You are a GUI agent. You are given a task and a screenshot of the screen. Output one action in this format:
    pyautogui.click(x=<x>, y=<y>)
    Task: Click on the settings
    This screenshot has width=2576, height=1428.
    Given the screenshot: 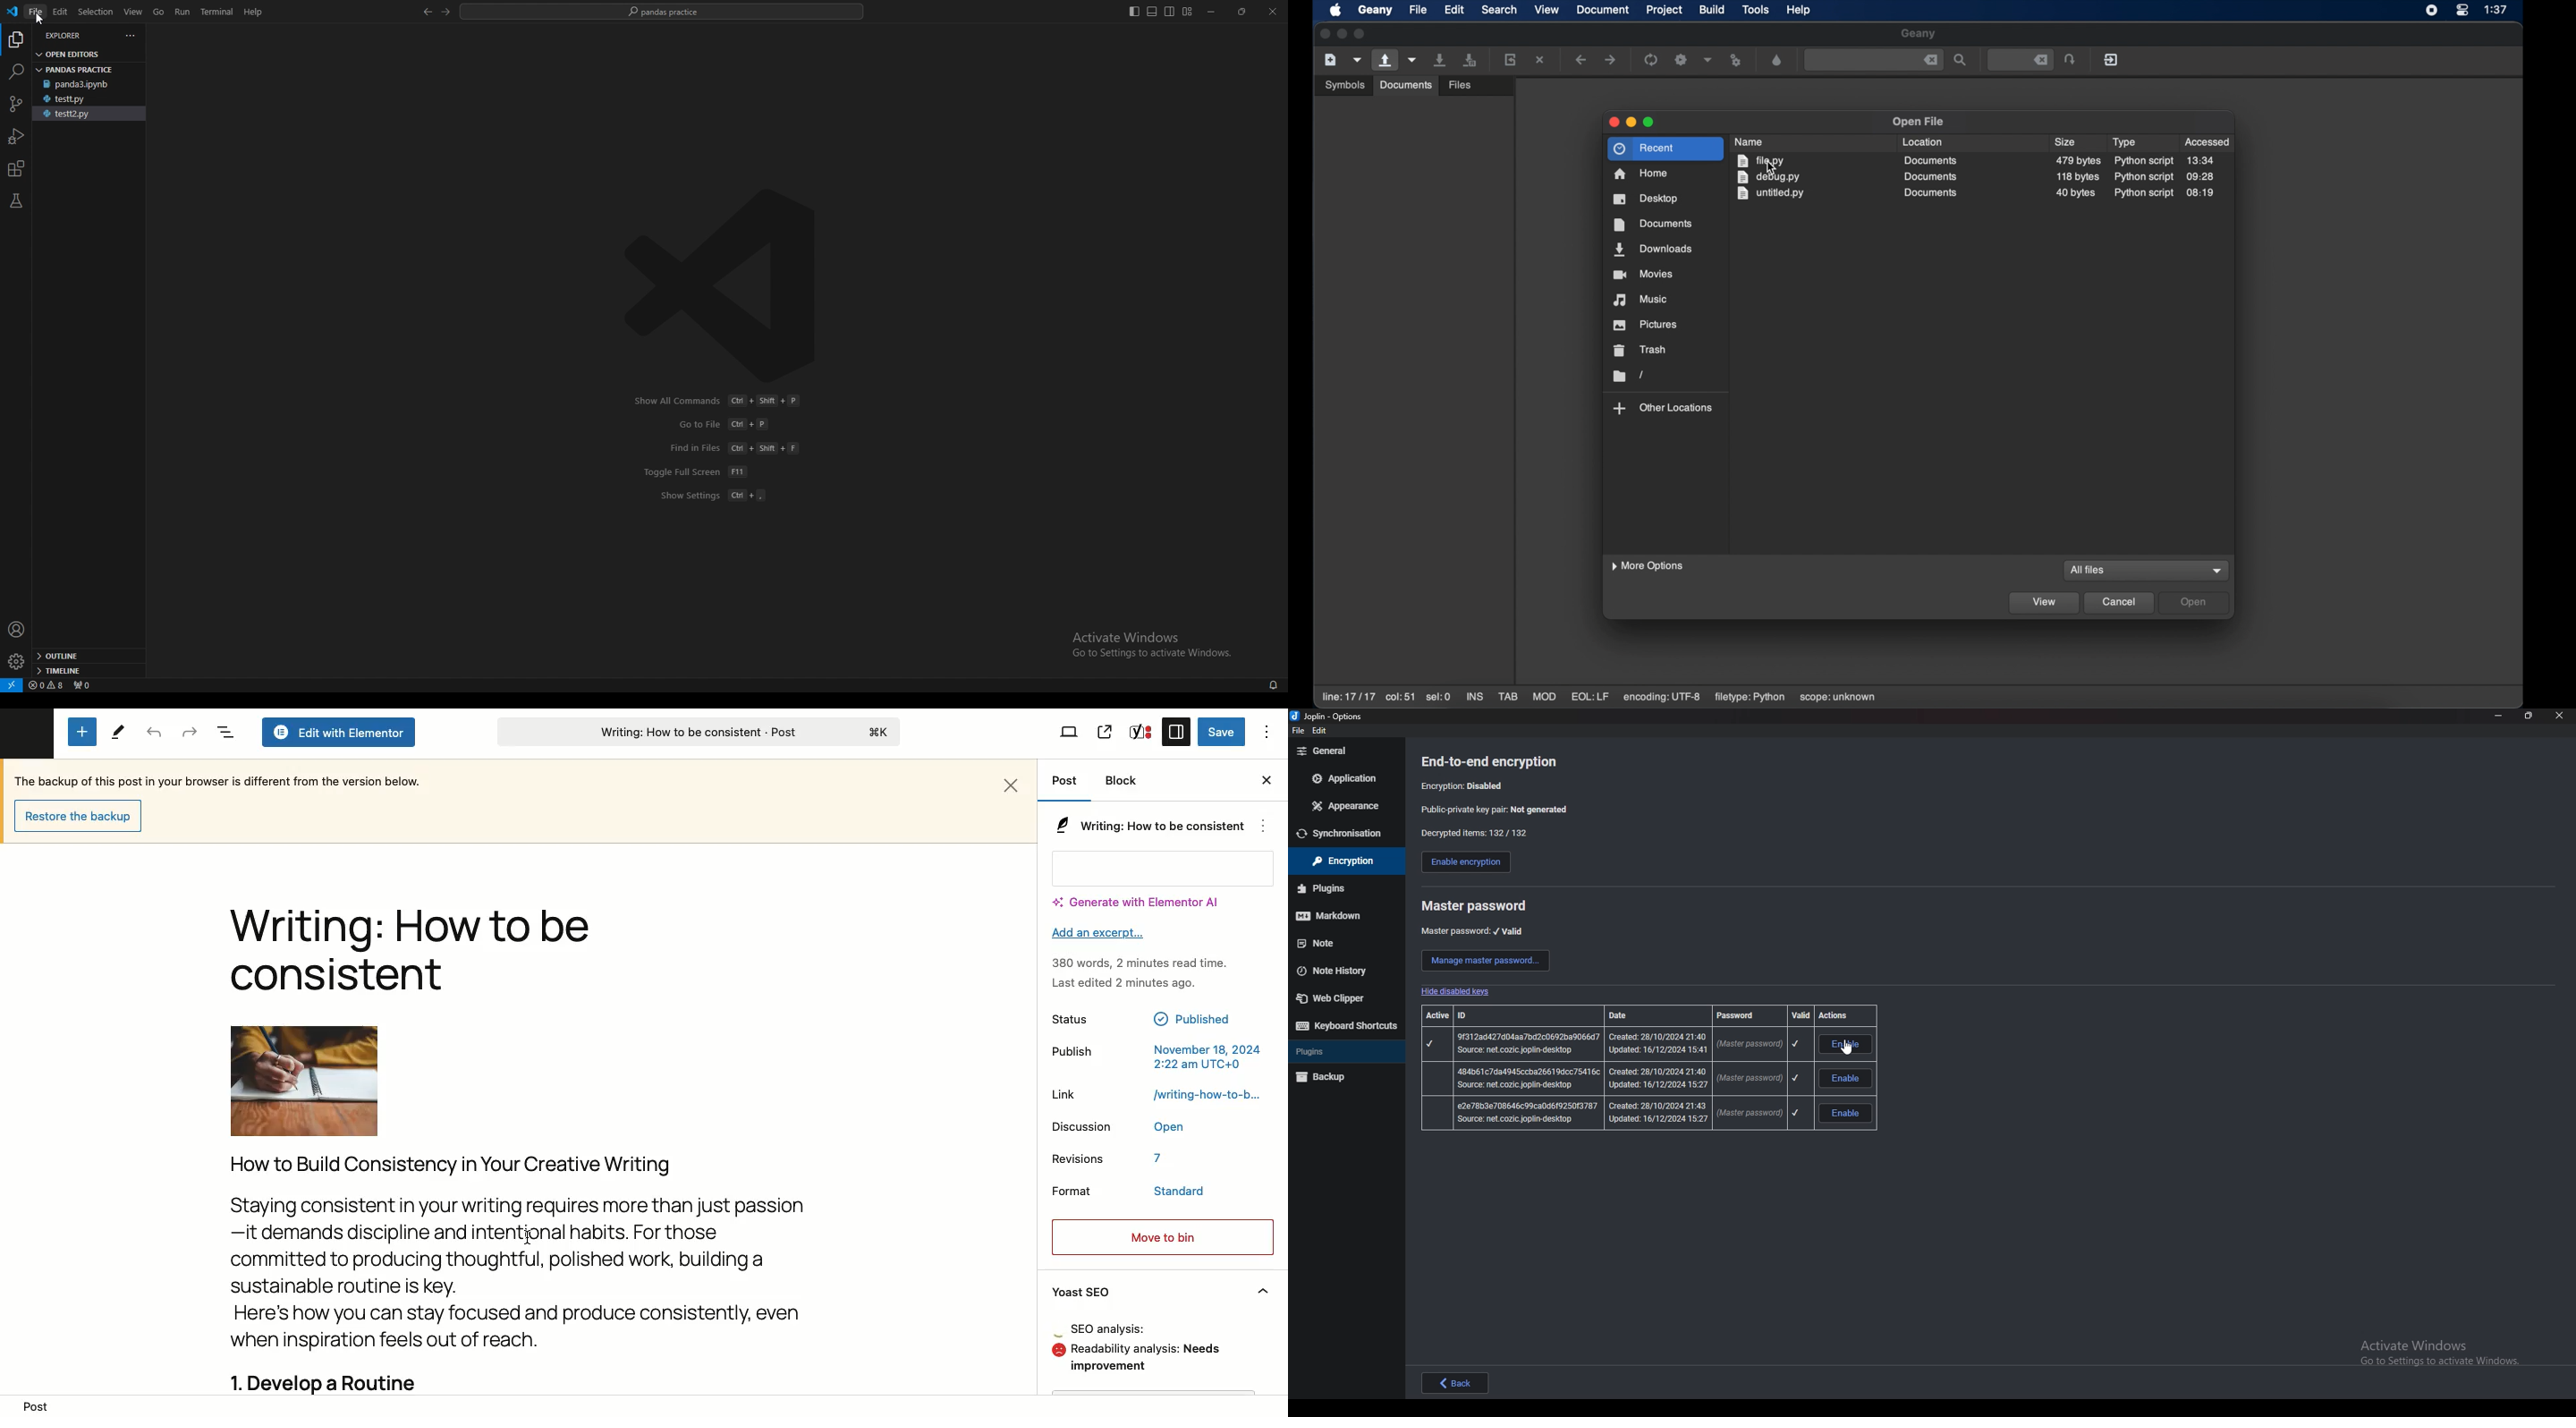 What is the action you would take?
    pyautogui.click(x=17, y=662)
    